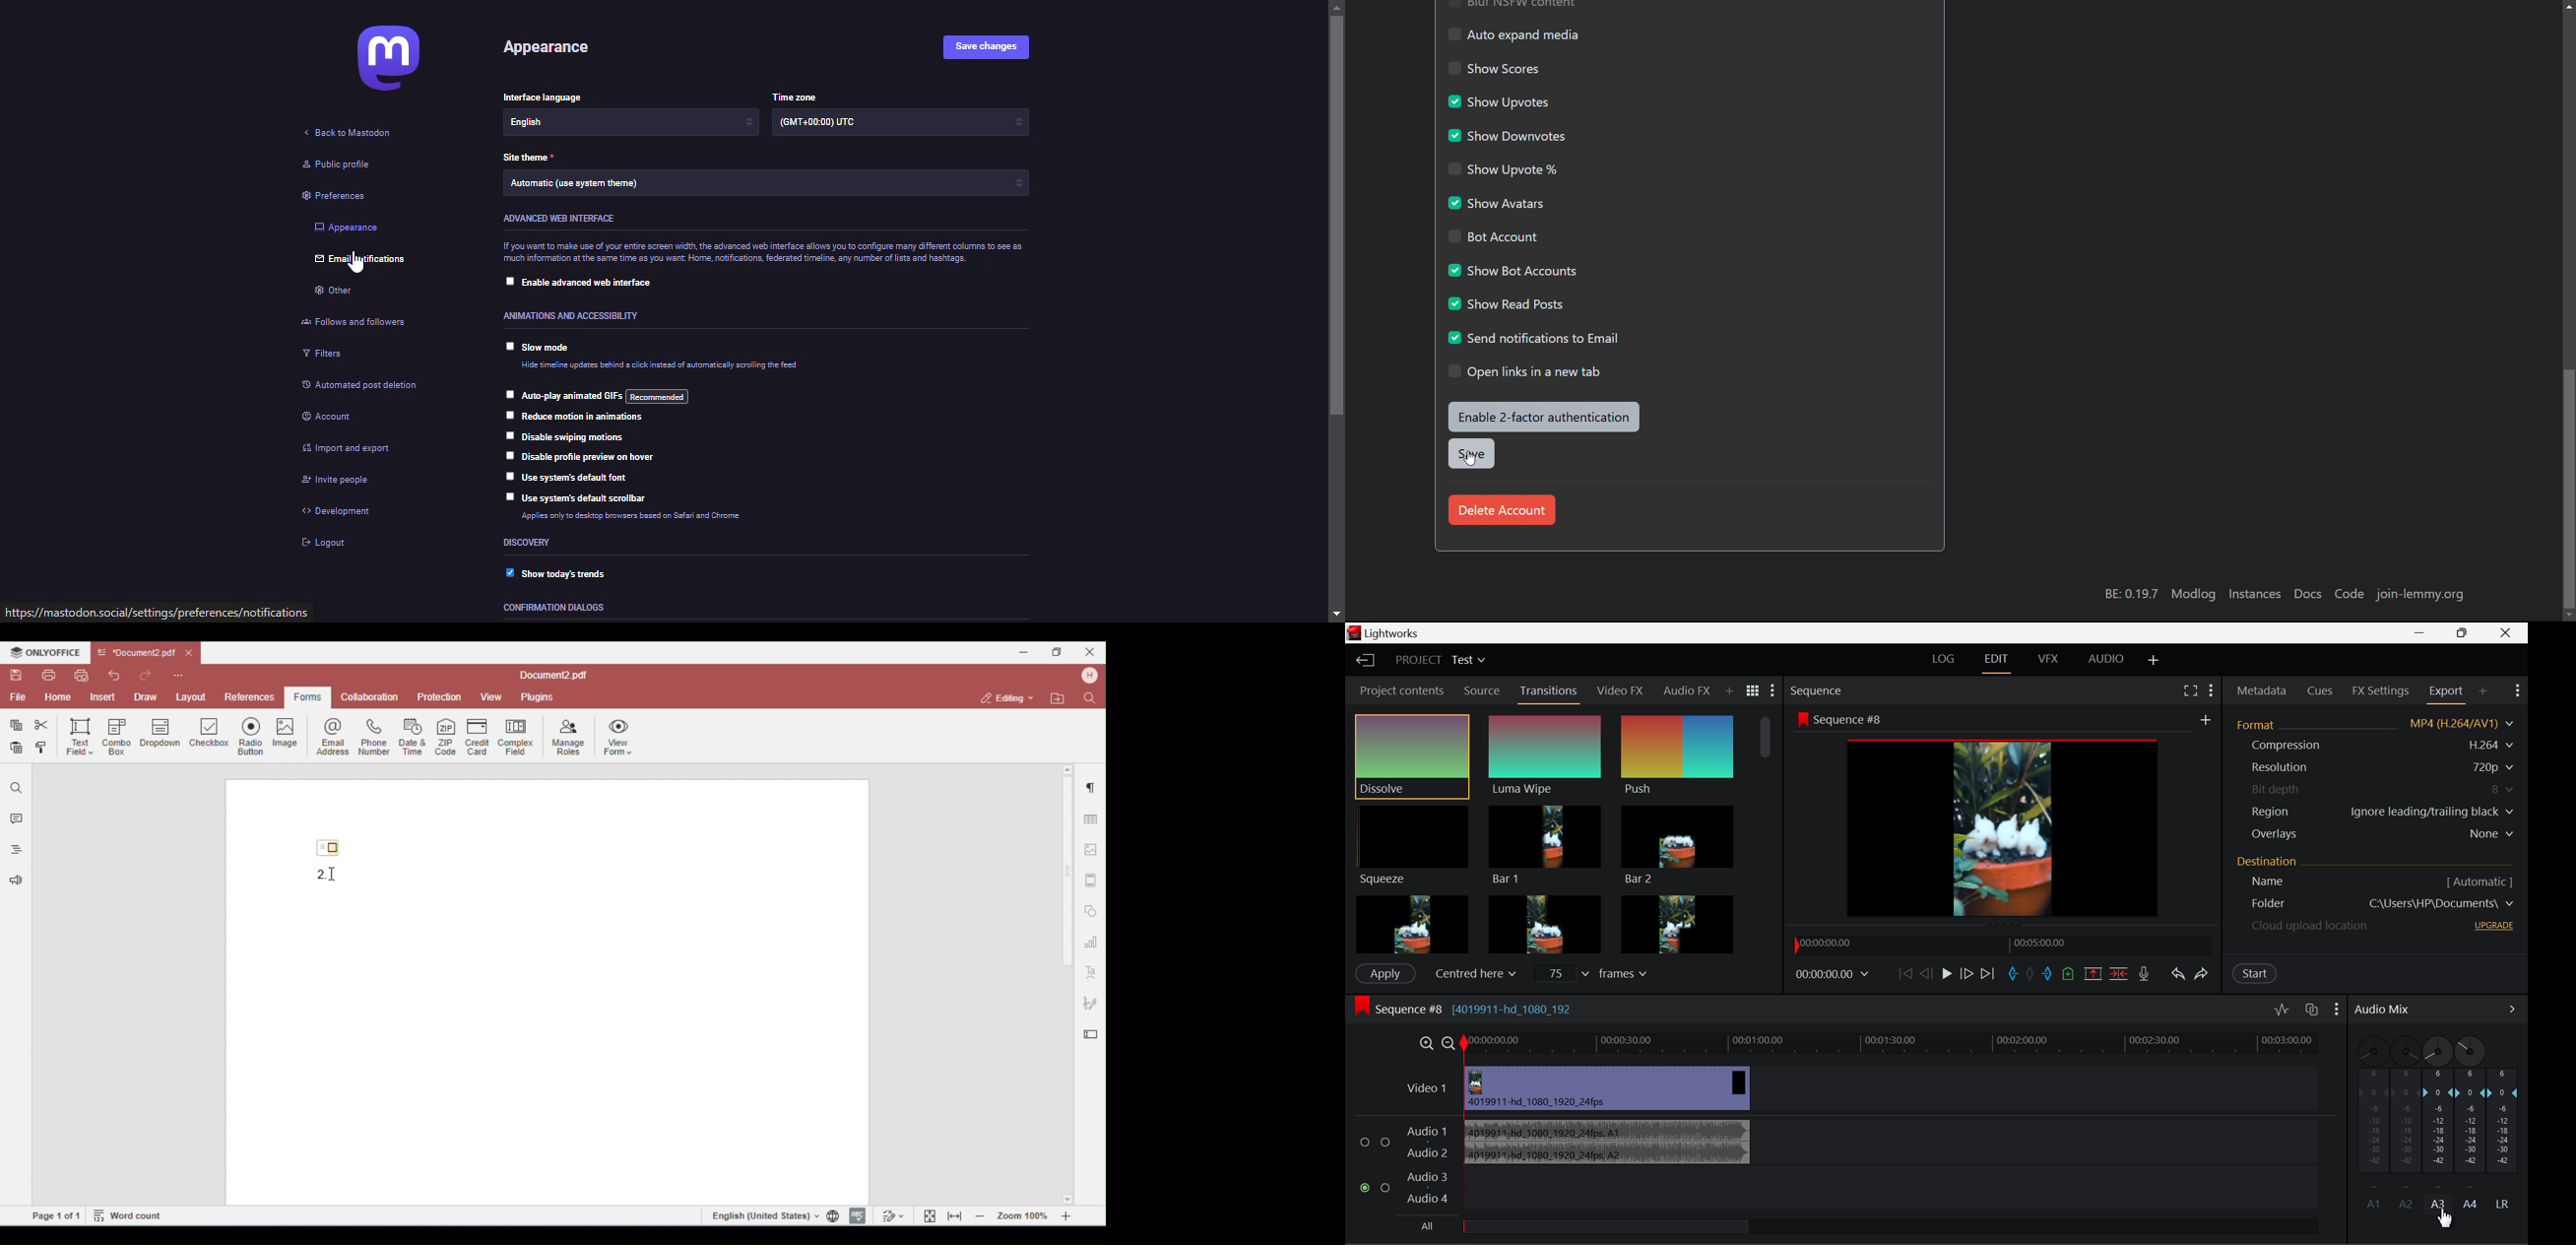 This screenshot has height=1260, width=2576. Describe the element at coordinates (2336, 1013) in the screenshot. I see `Show Settings` at that location.